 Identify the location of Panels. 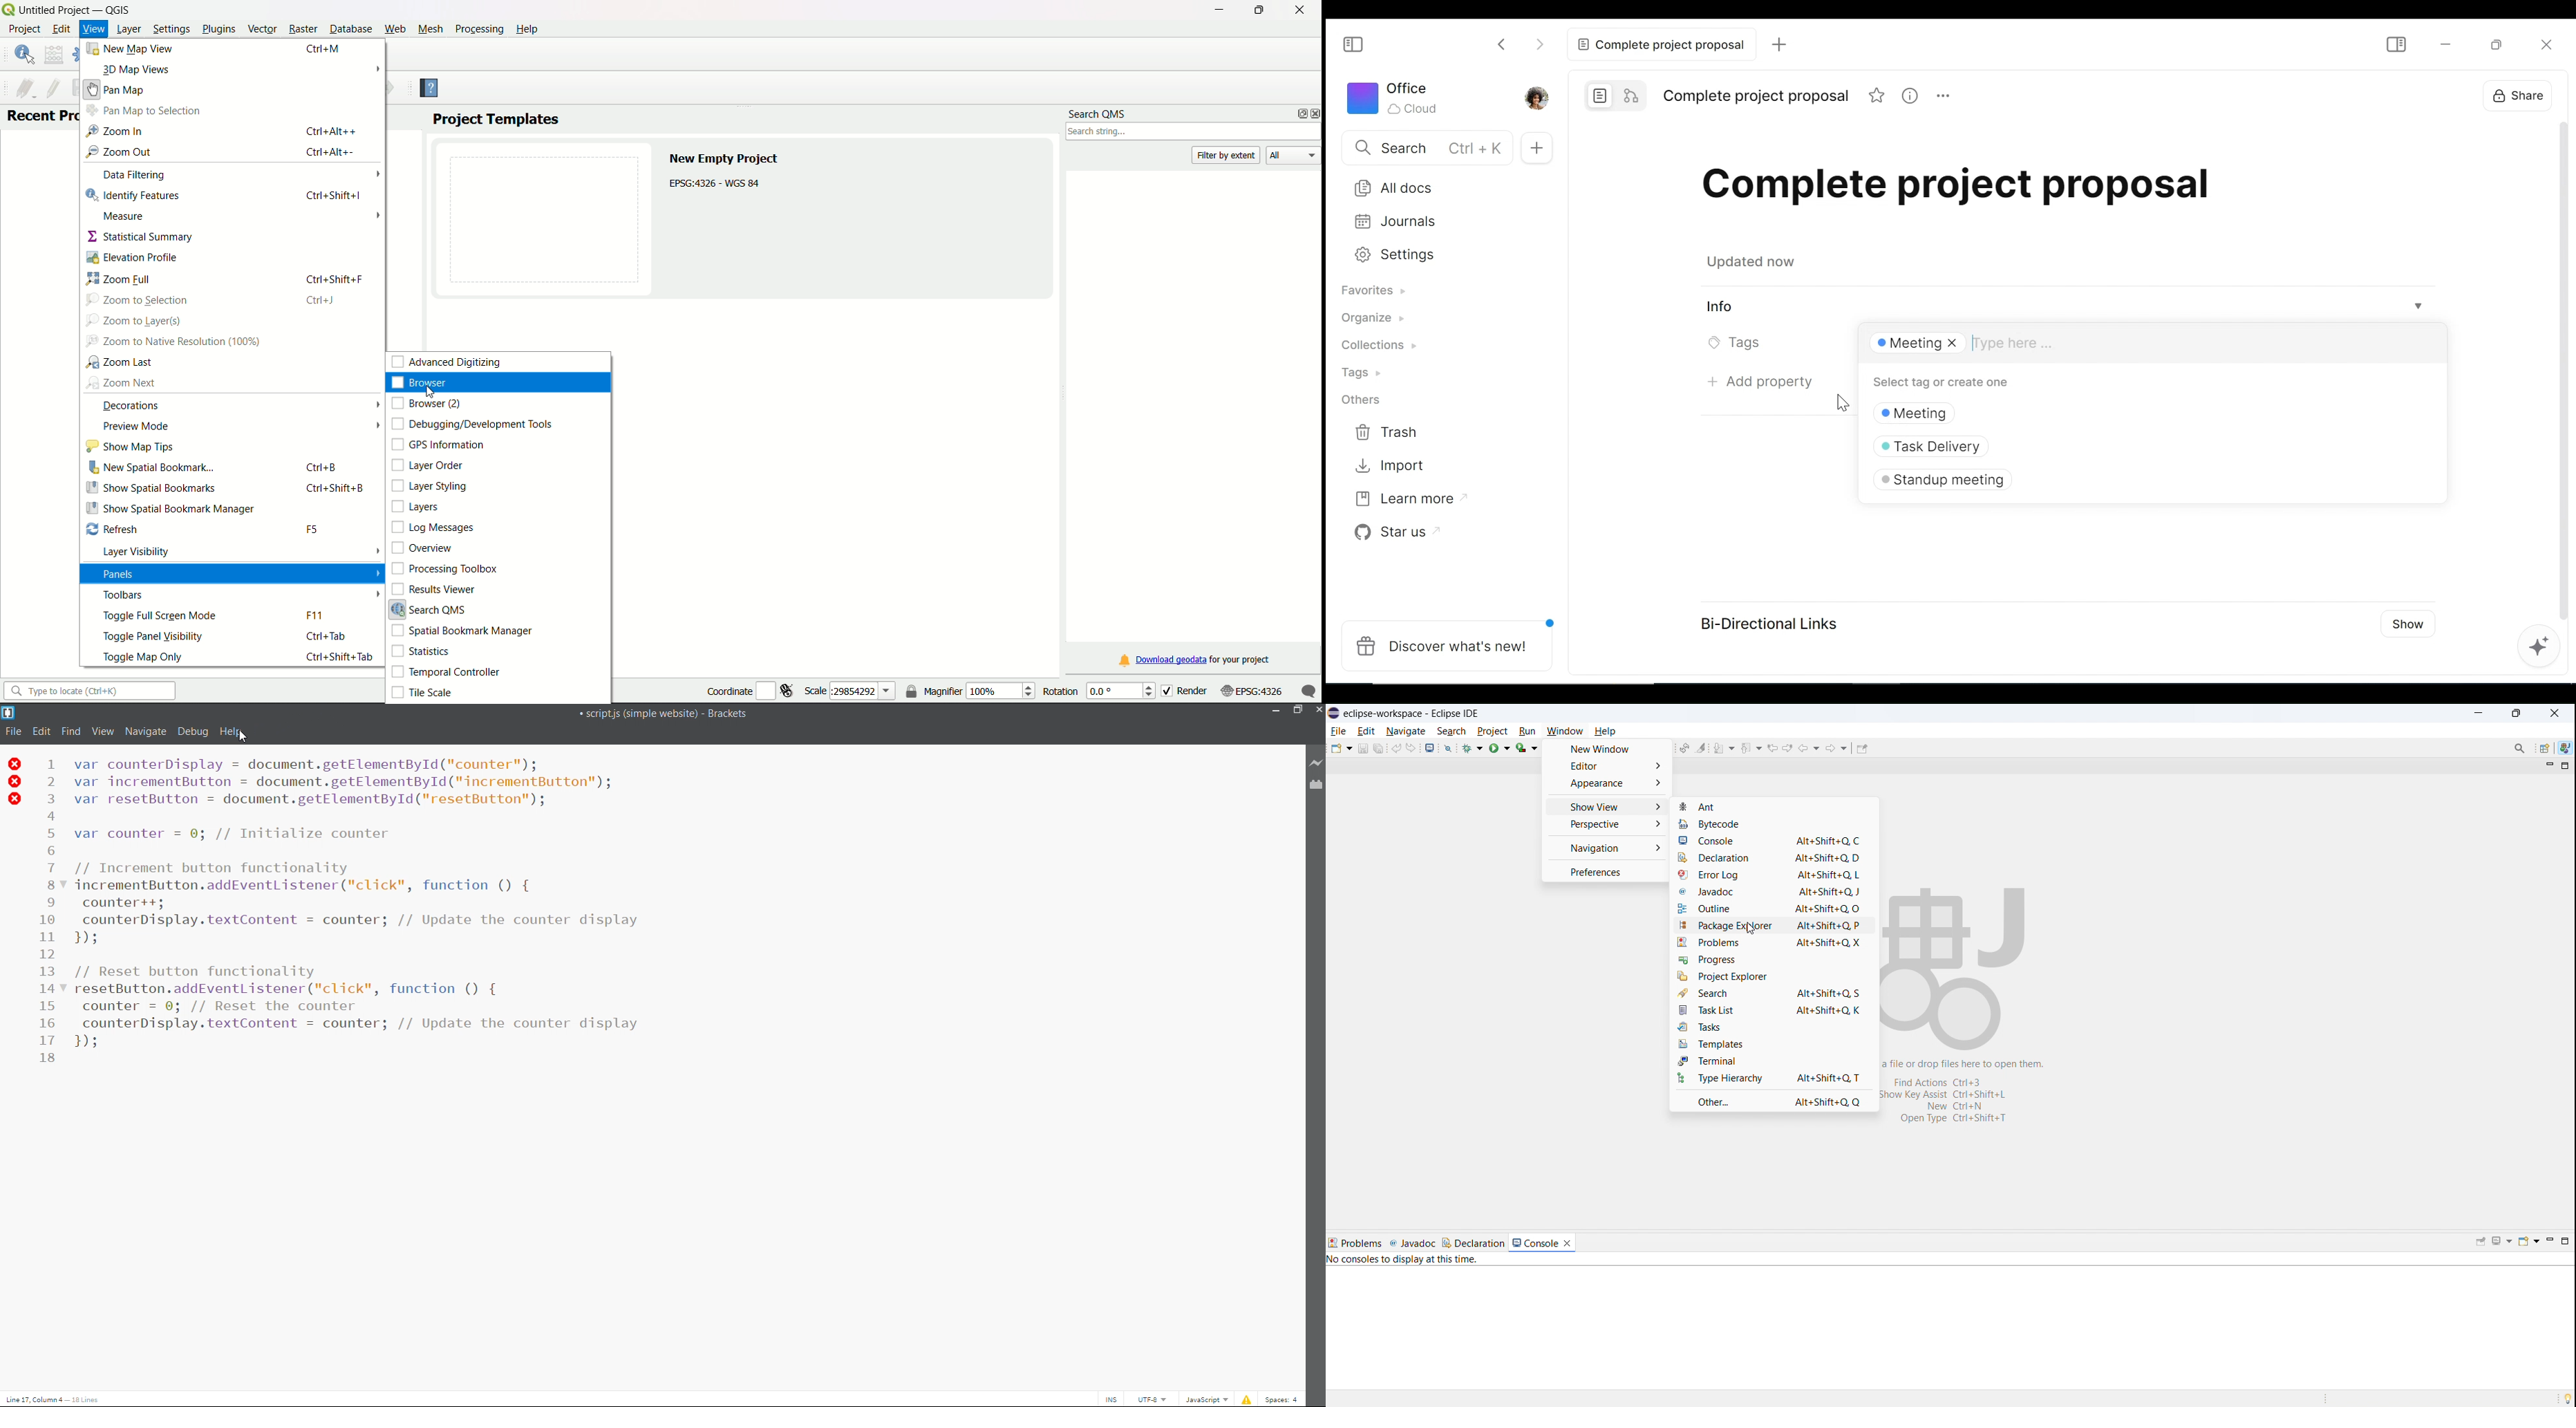
(130, 572).